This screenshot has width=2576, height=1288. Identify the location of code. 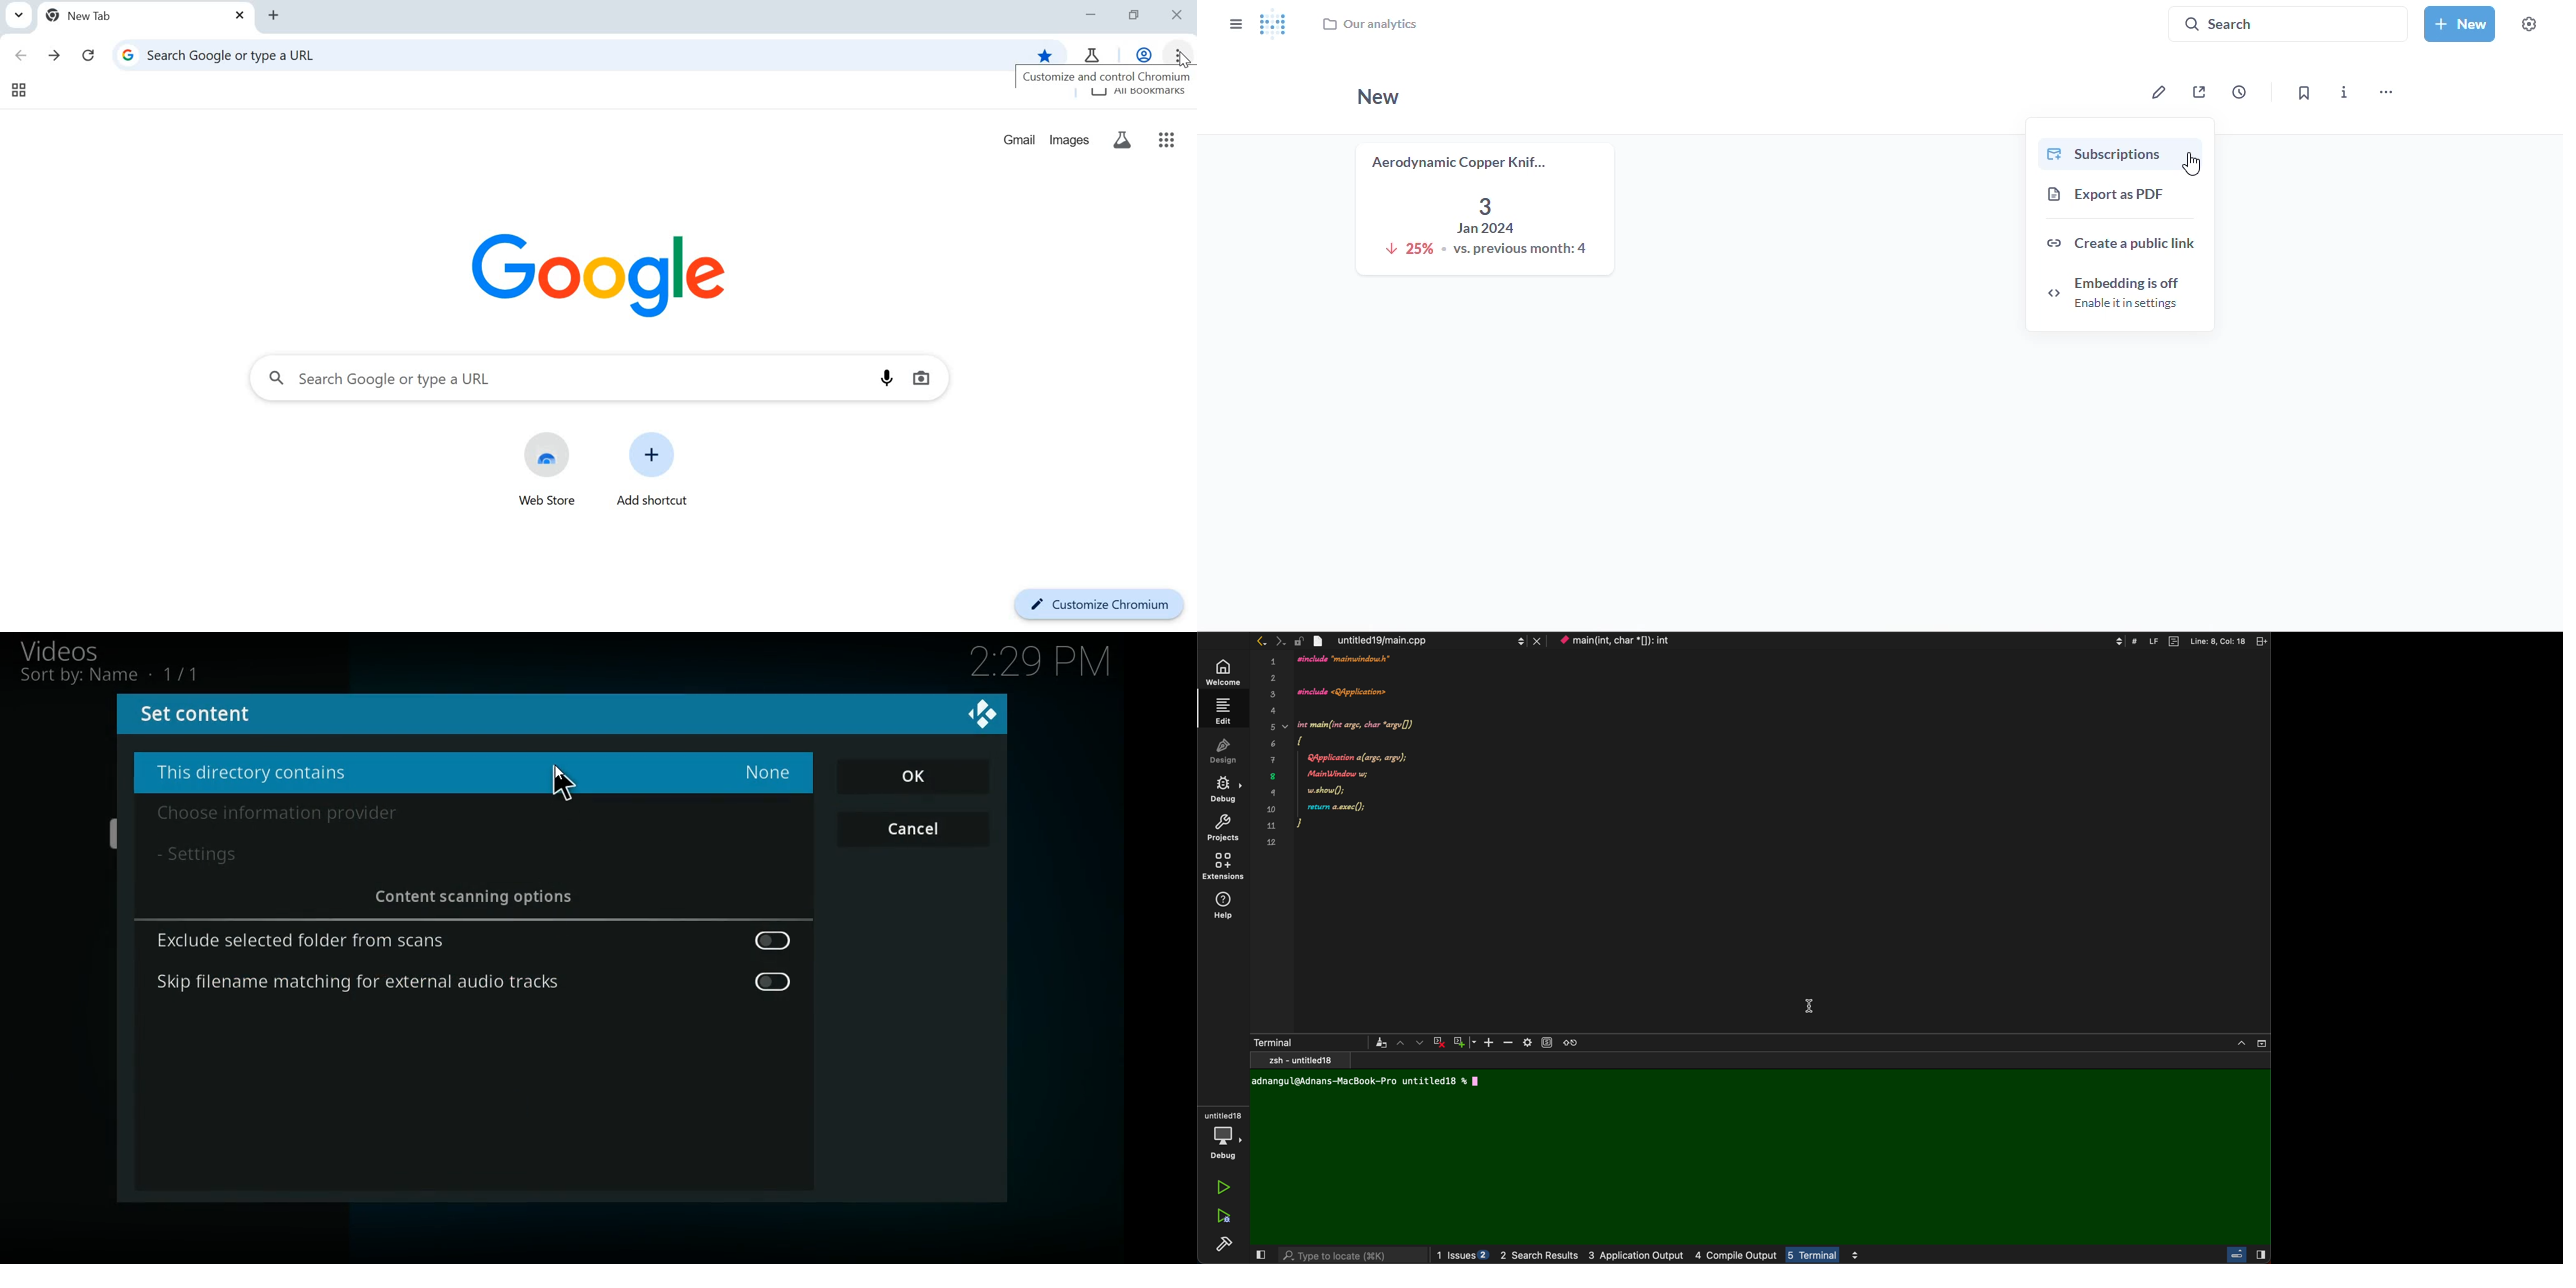
(1444, 761).